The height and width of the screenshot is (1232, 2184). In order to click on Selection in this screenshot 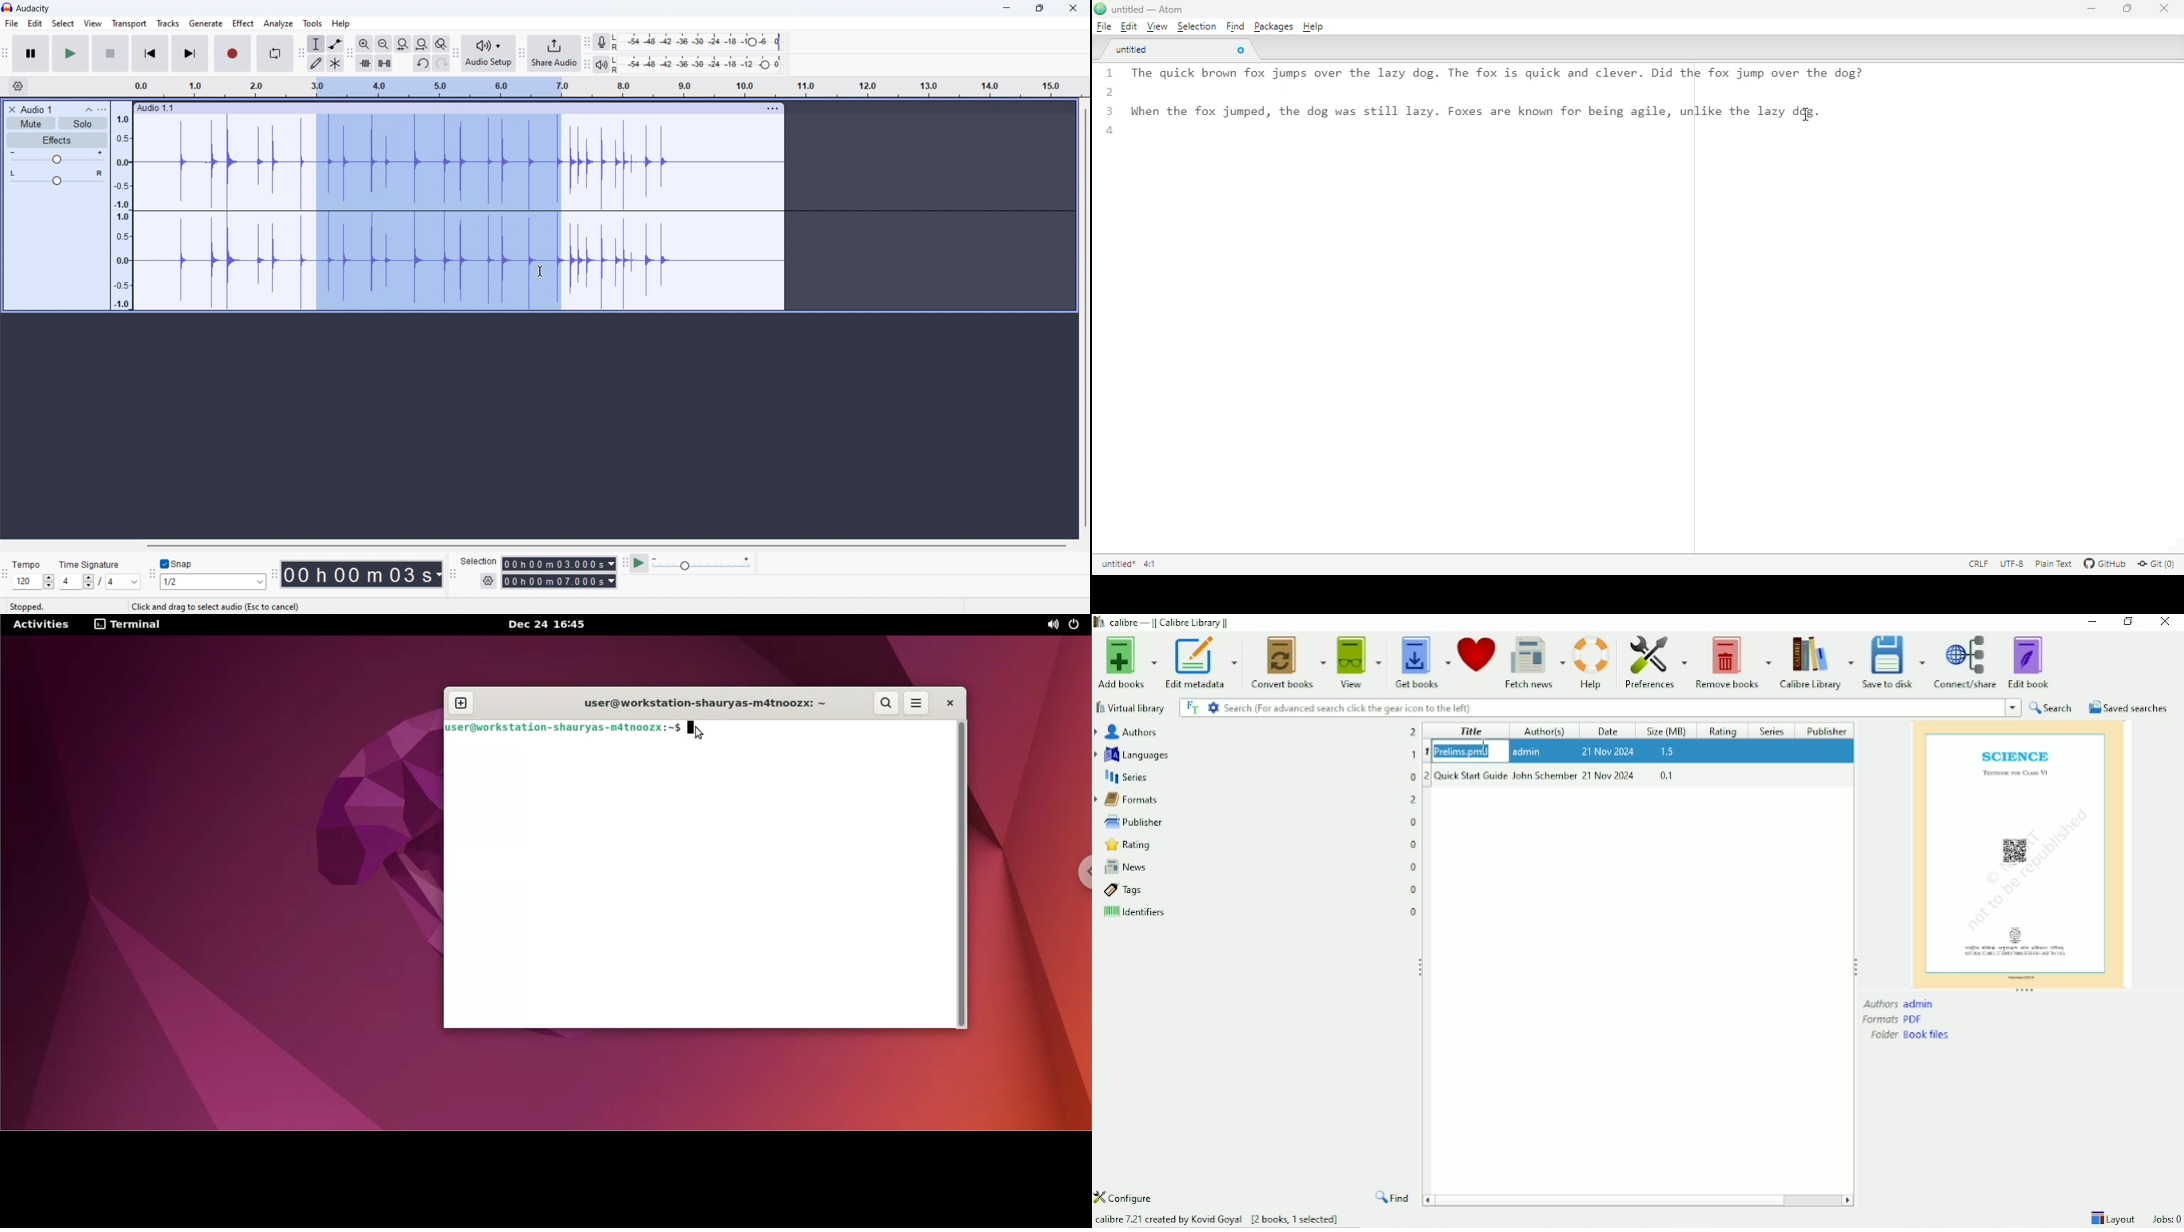, I will do `click(480, 559)`.